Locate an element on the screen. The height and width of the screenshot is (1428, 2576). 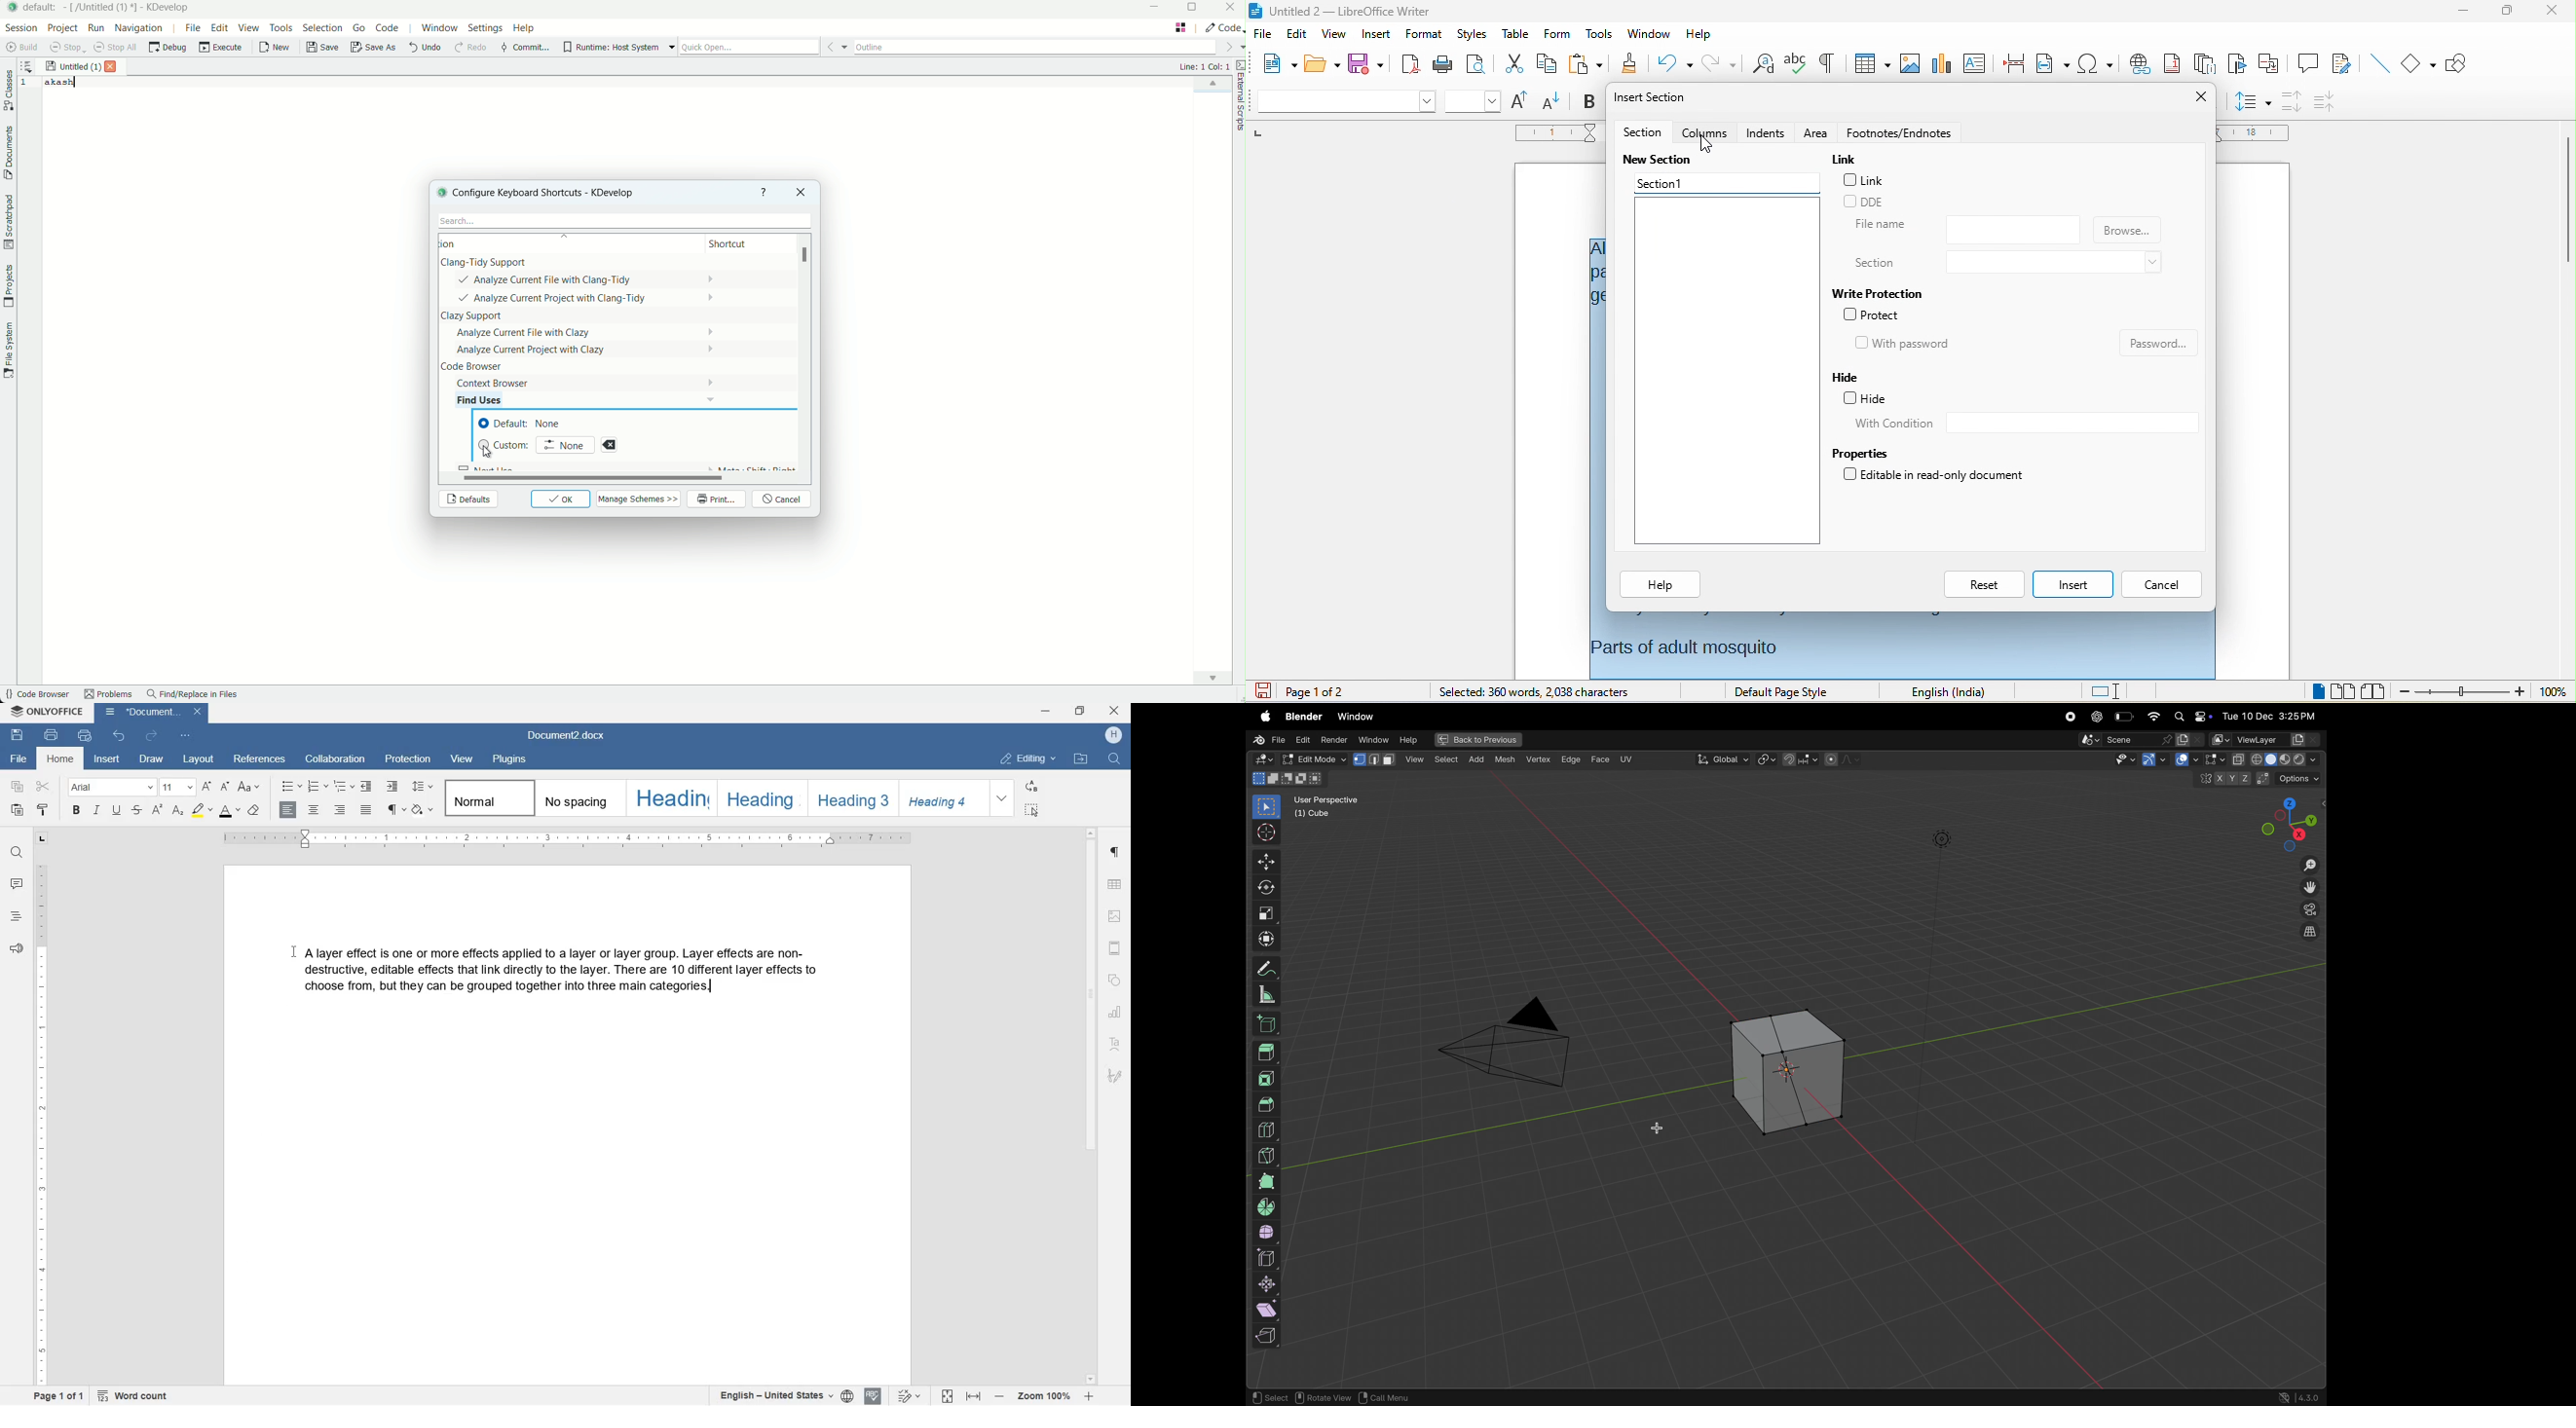
heading 1 is located at coordinates (670, 797).